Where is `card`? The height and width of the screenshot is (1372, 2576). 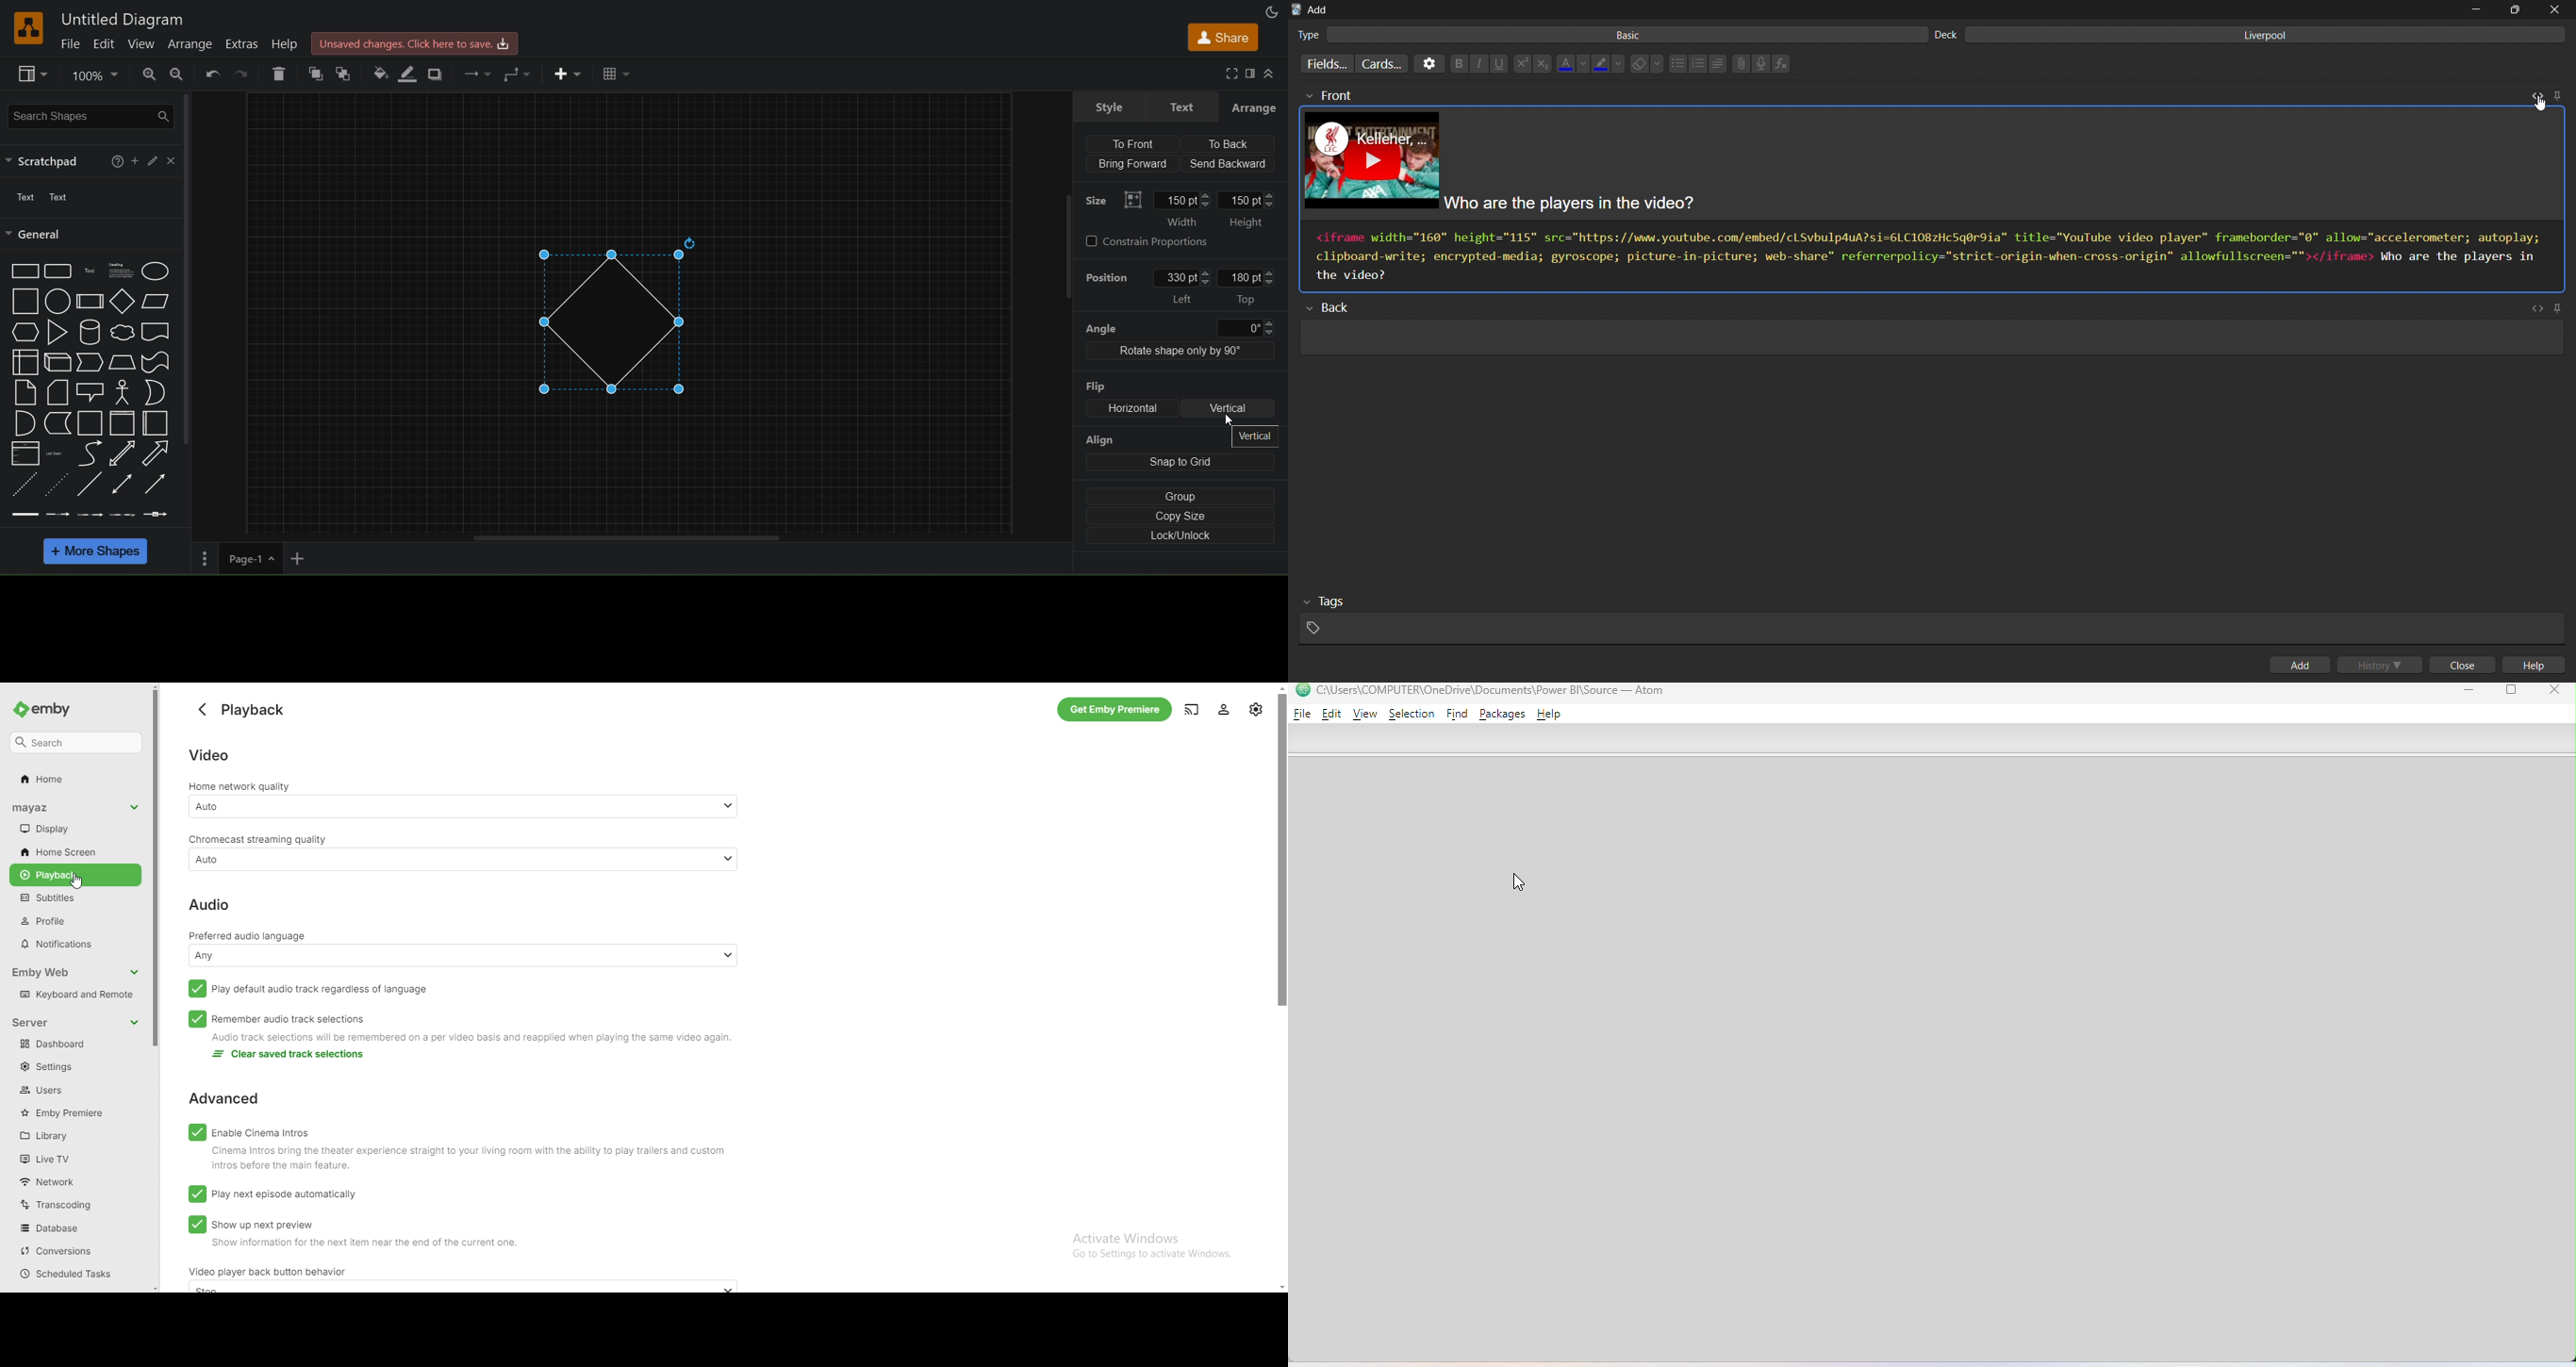 card is located at coordinates (56, 392).